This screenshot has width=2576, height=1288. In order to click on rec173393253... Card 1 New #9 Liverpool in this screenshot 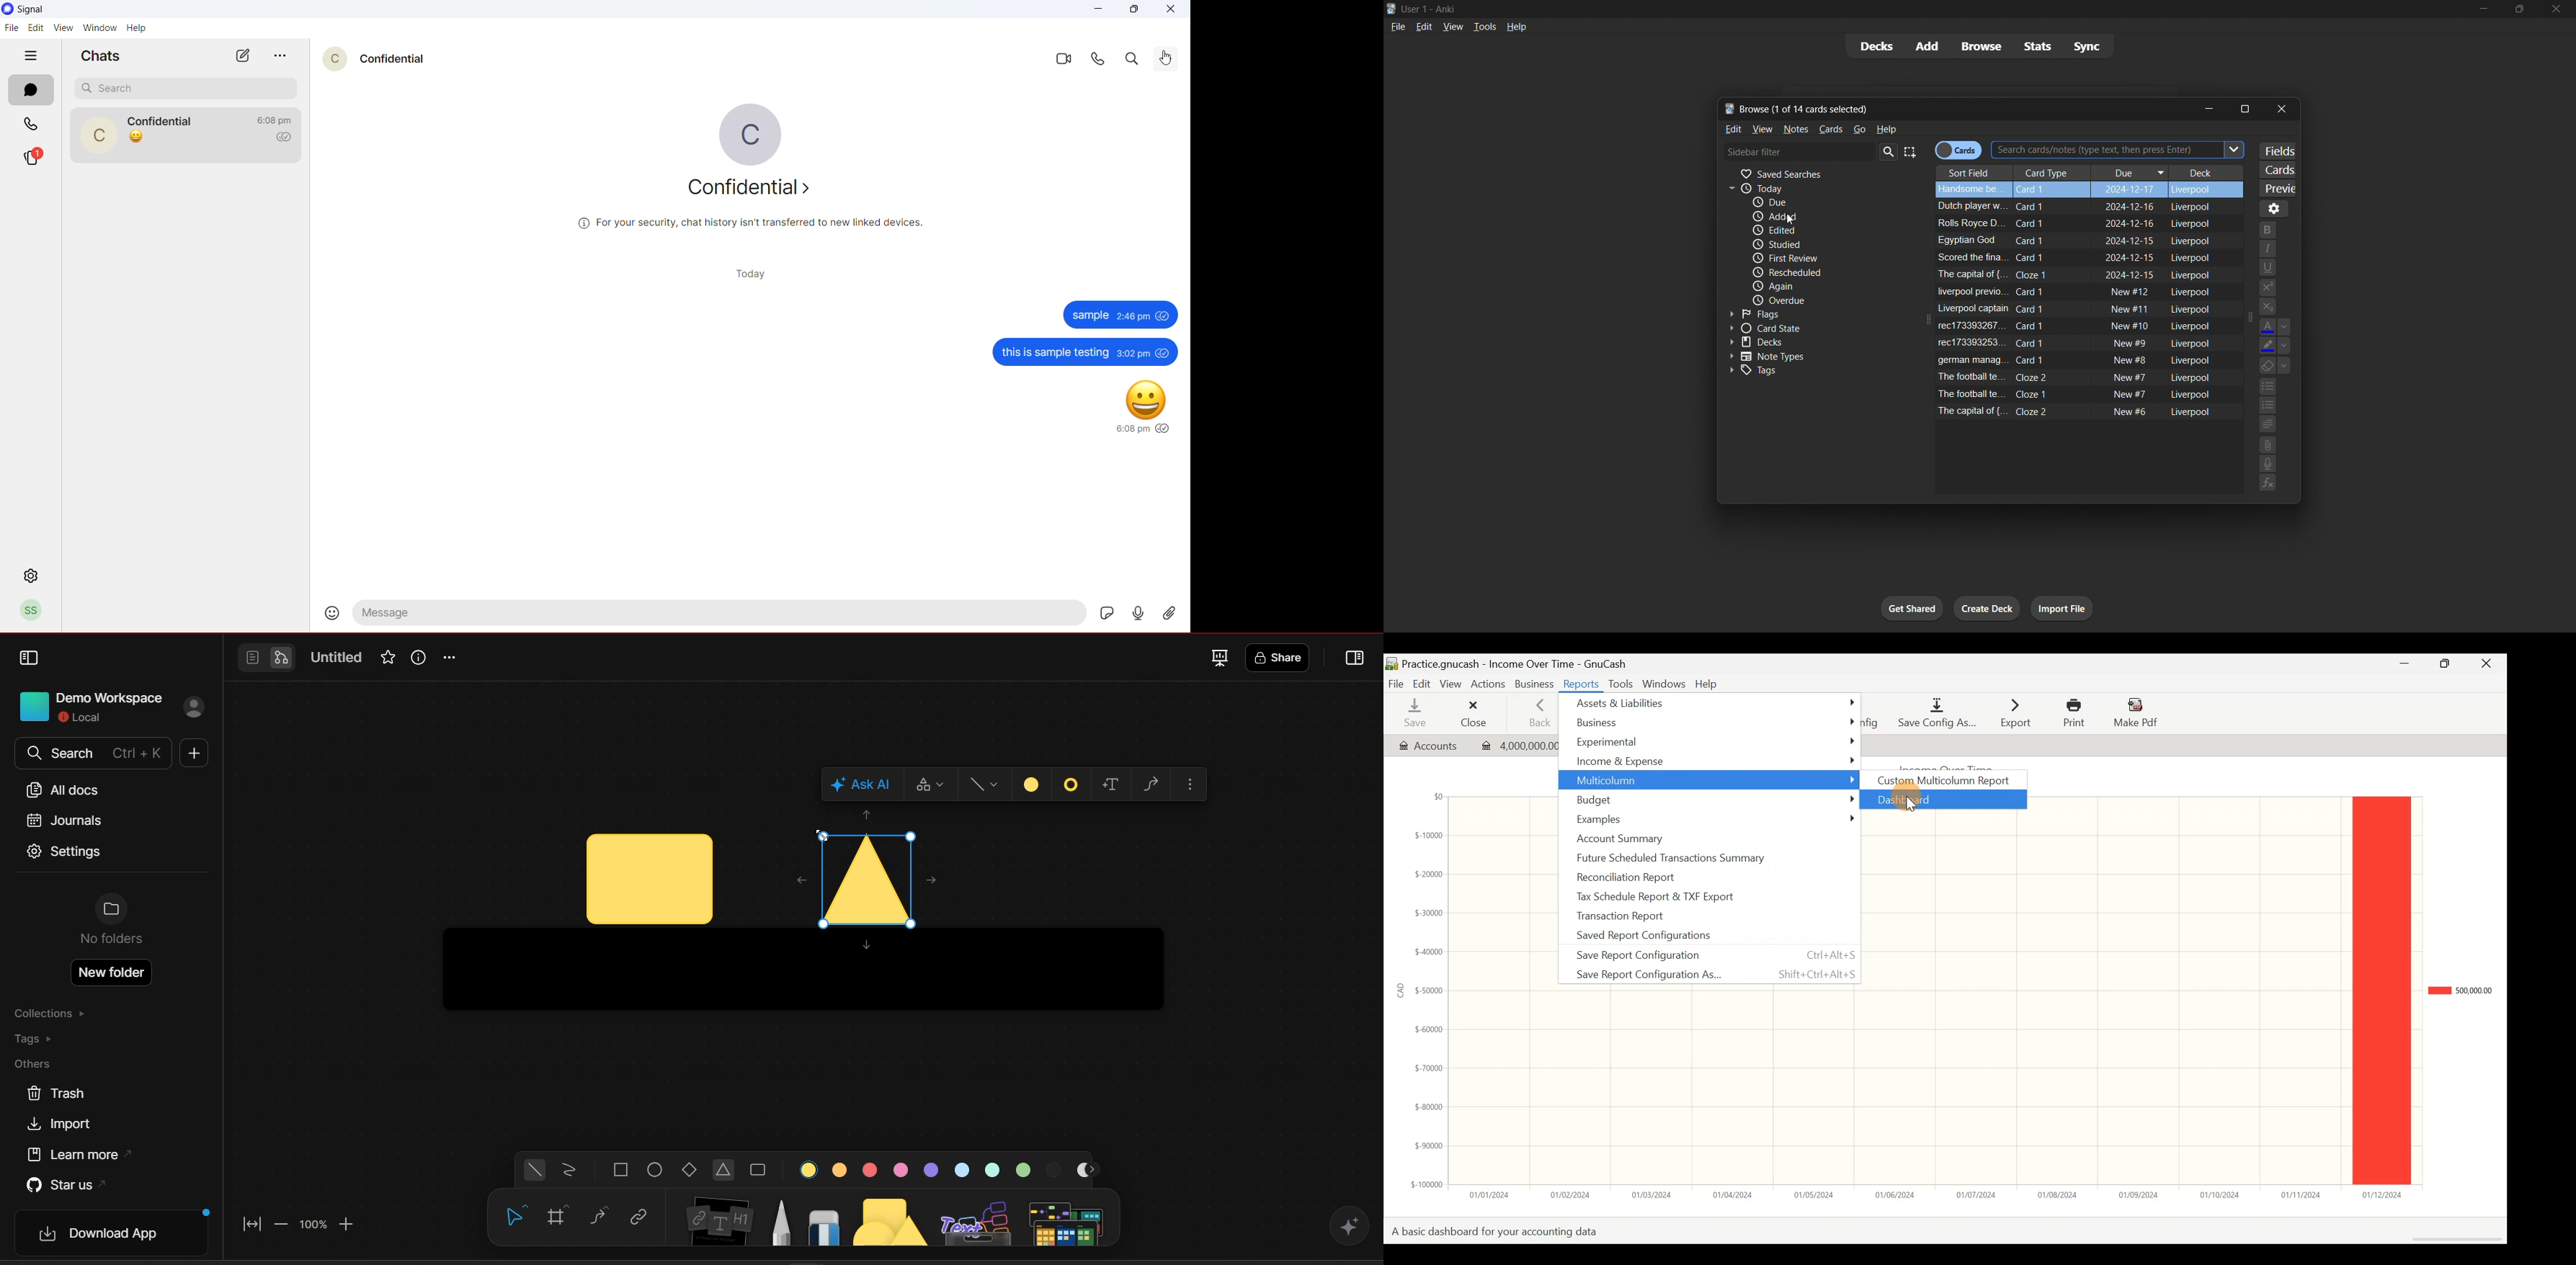, I will do `click(2076, 342)`.